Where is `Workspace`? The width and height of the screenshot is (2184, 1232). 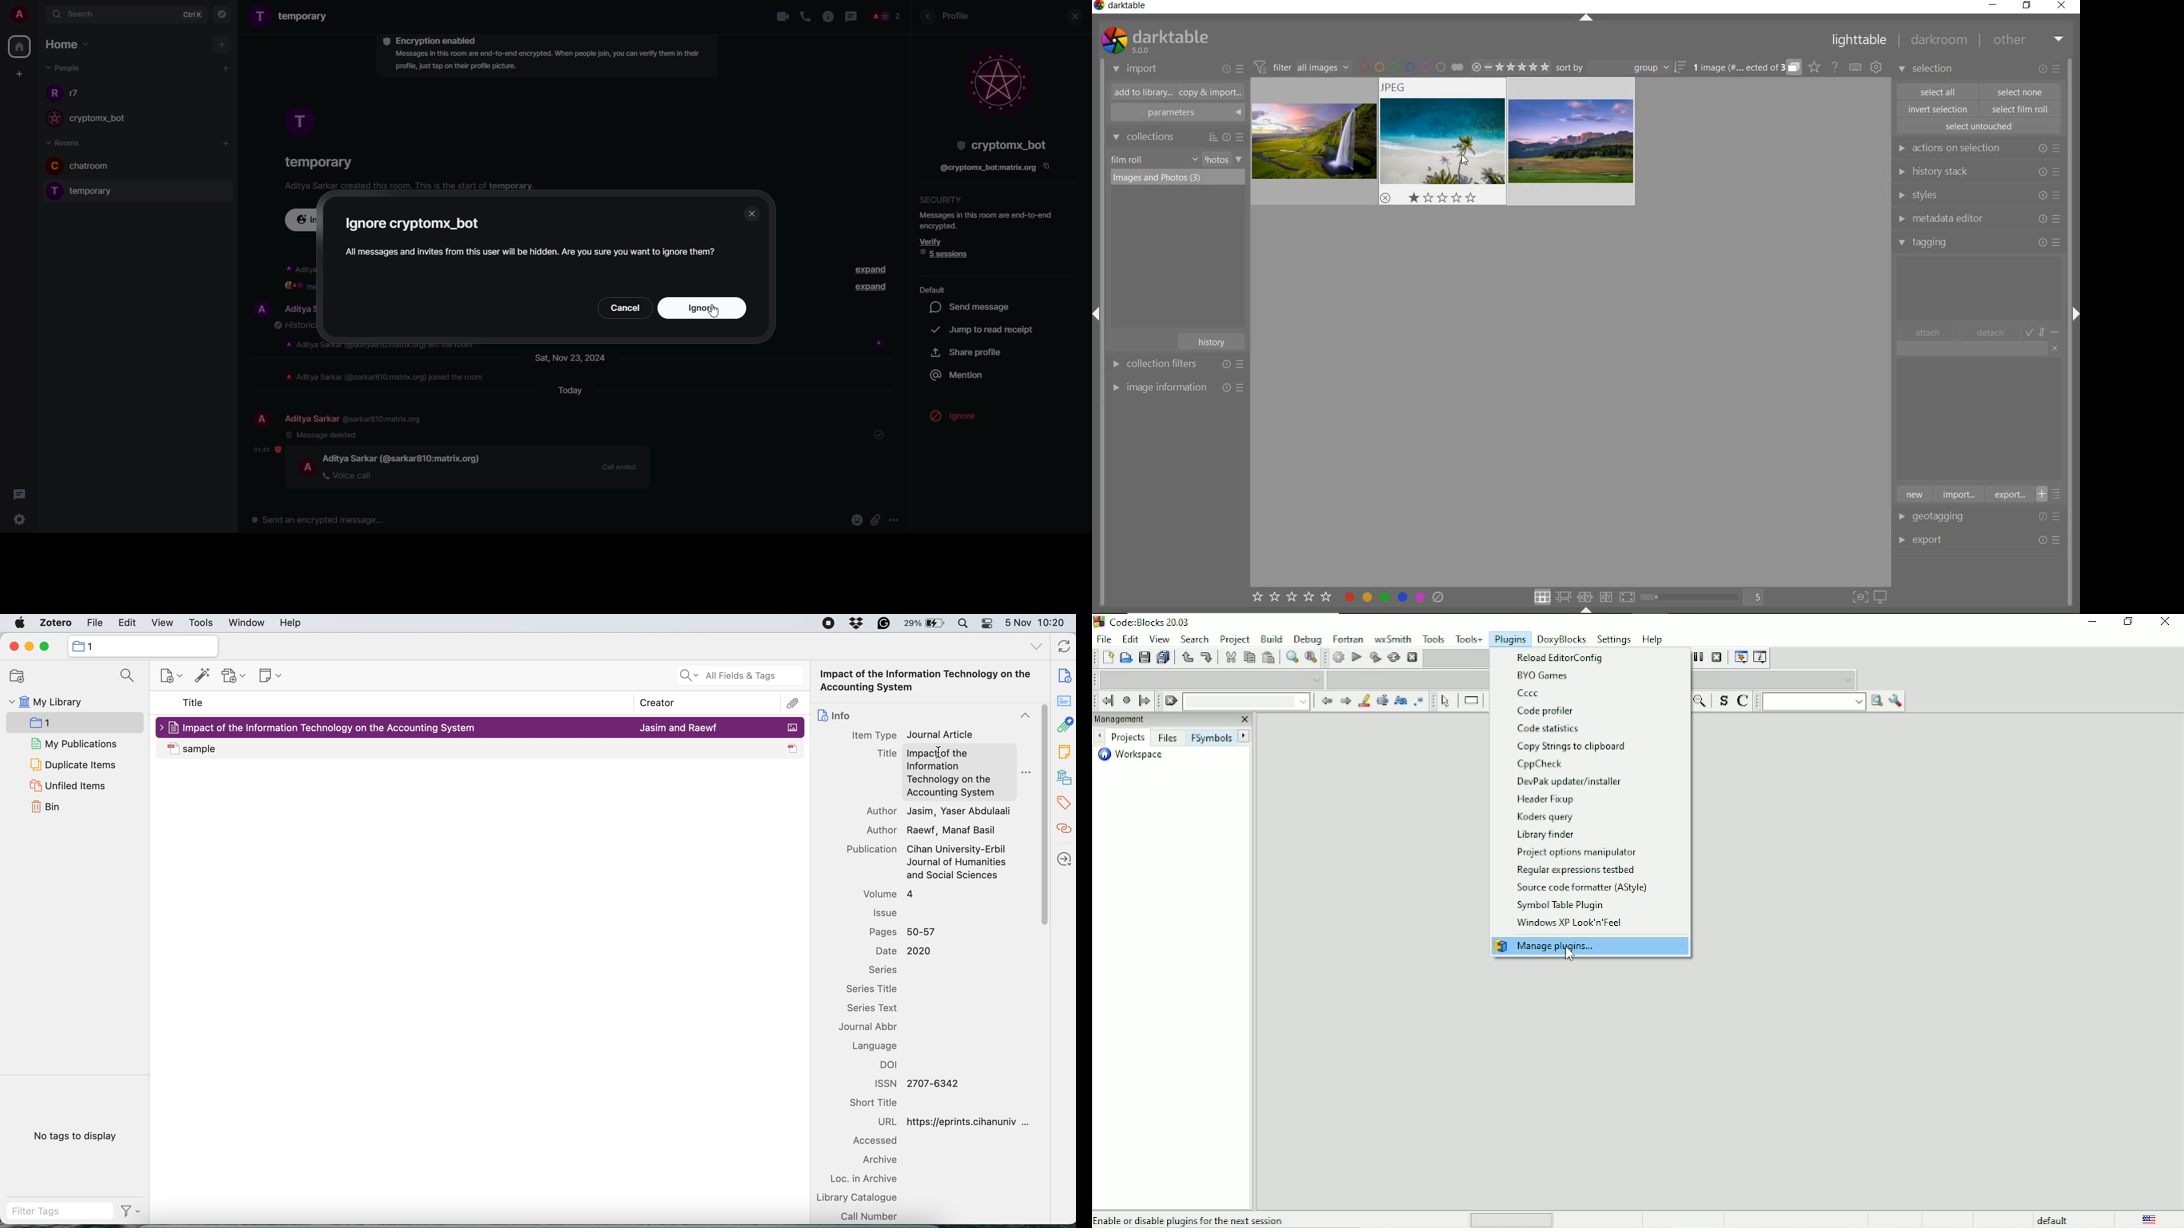
Workspace is located at coordinates (1129, 755).